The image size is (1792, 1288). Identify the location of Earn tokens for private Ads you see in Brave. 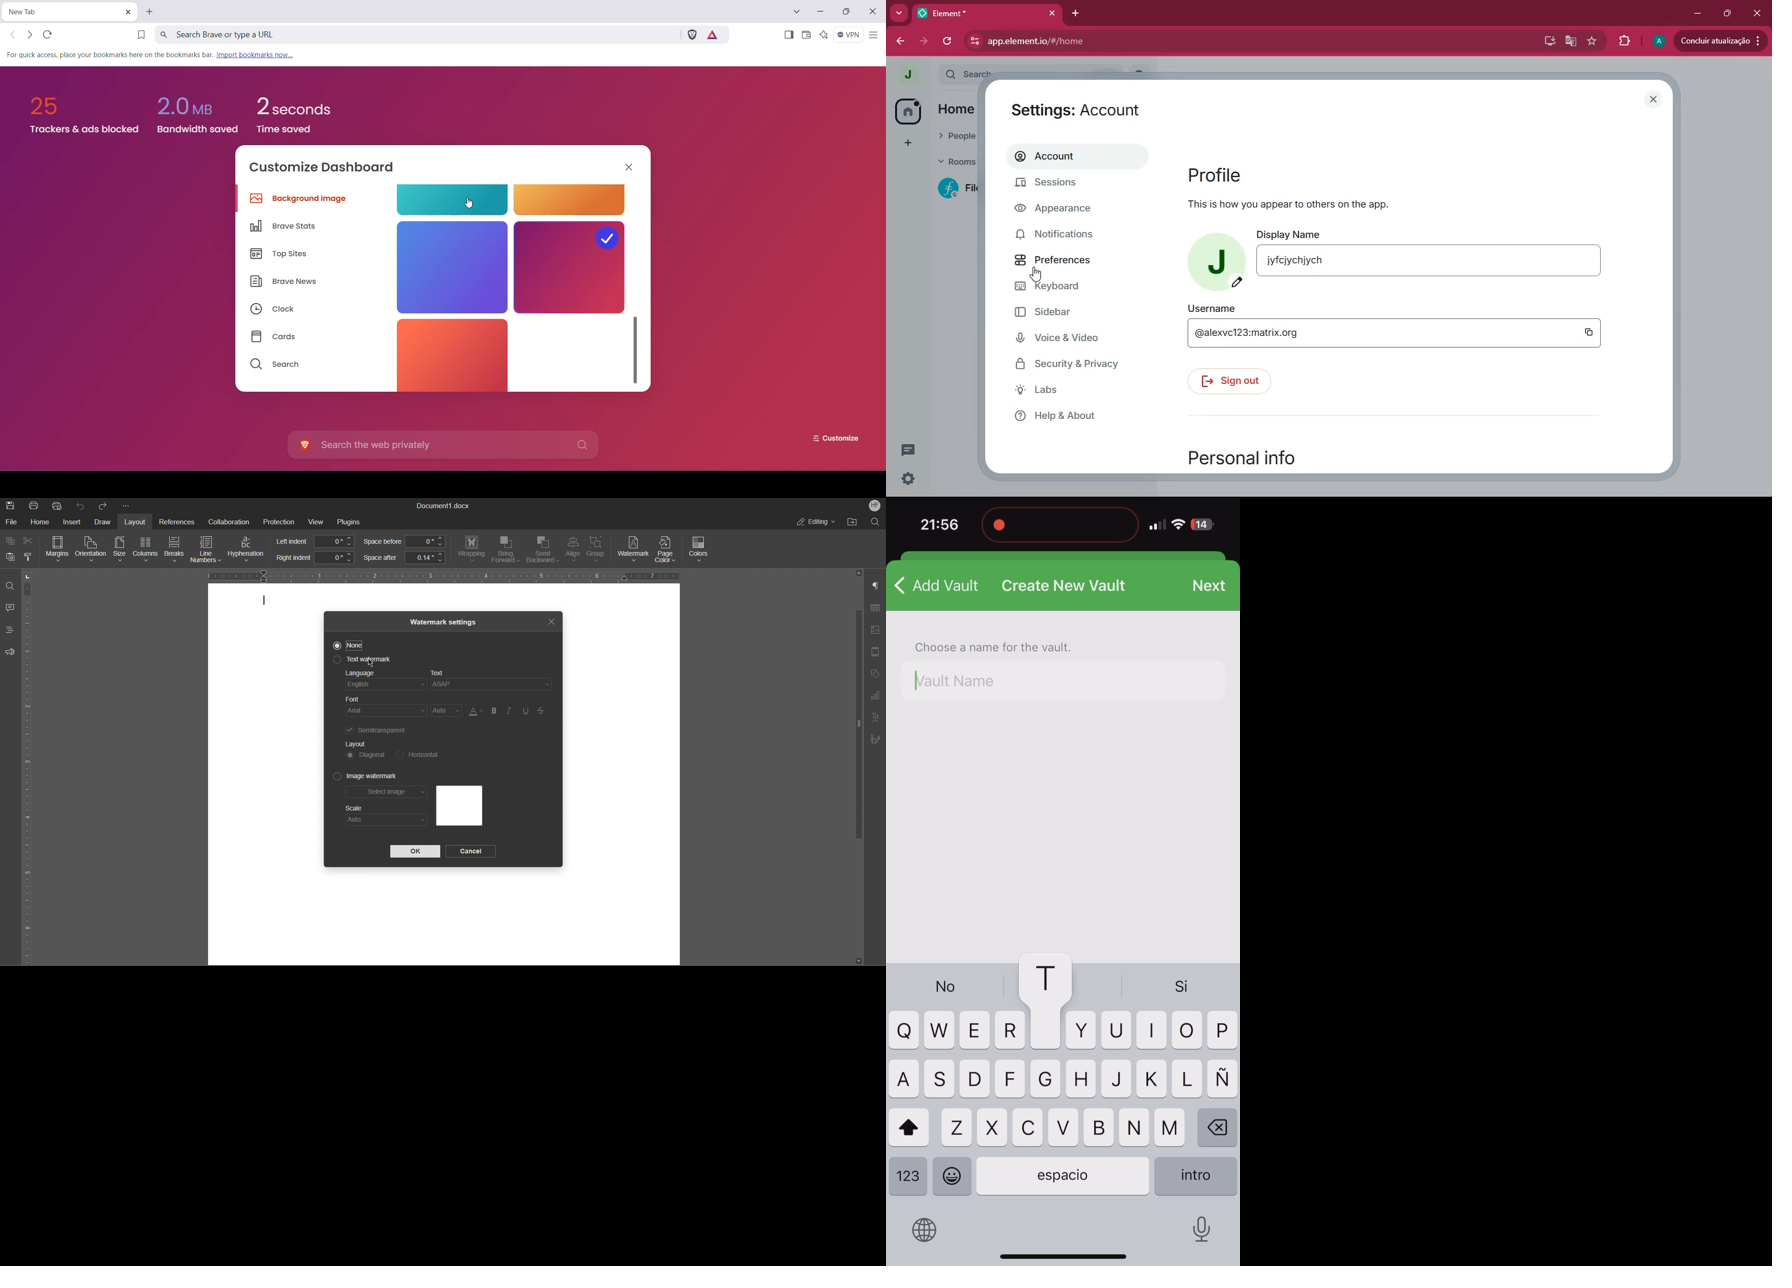
(714, 34).